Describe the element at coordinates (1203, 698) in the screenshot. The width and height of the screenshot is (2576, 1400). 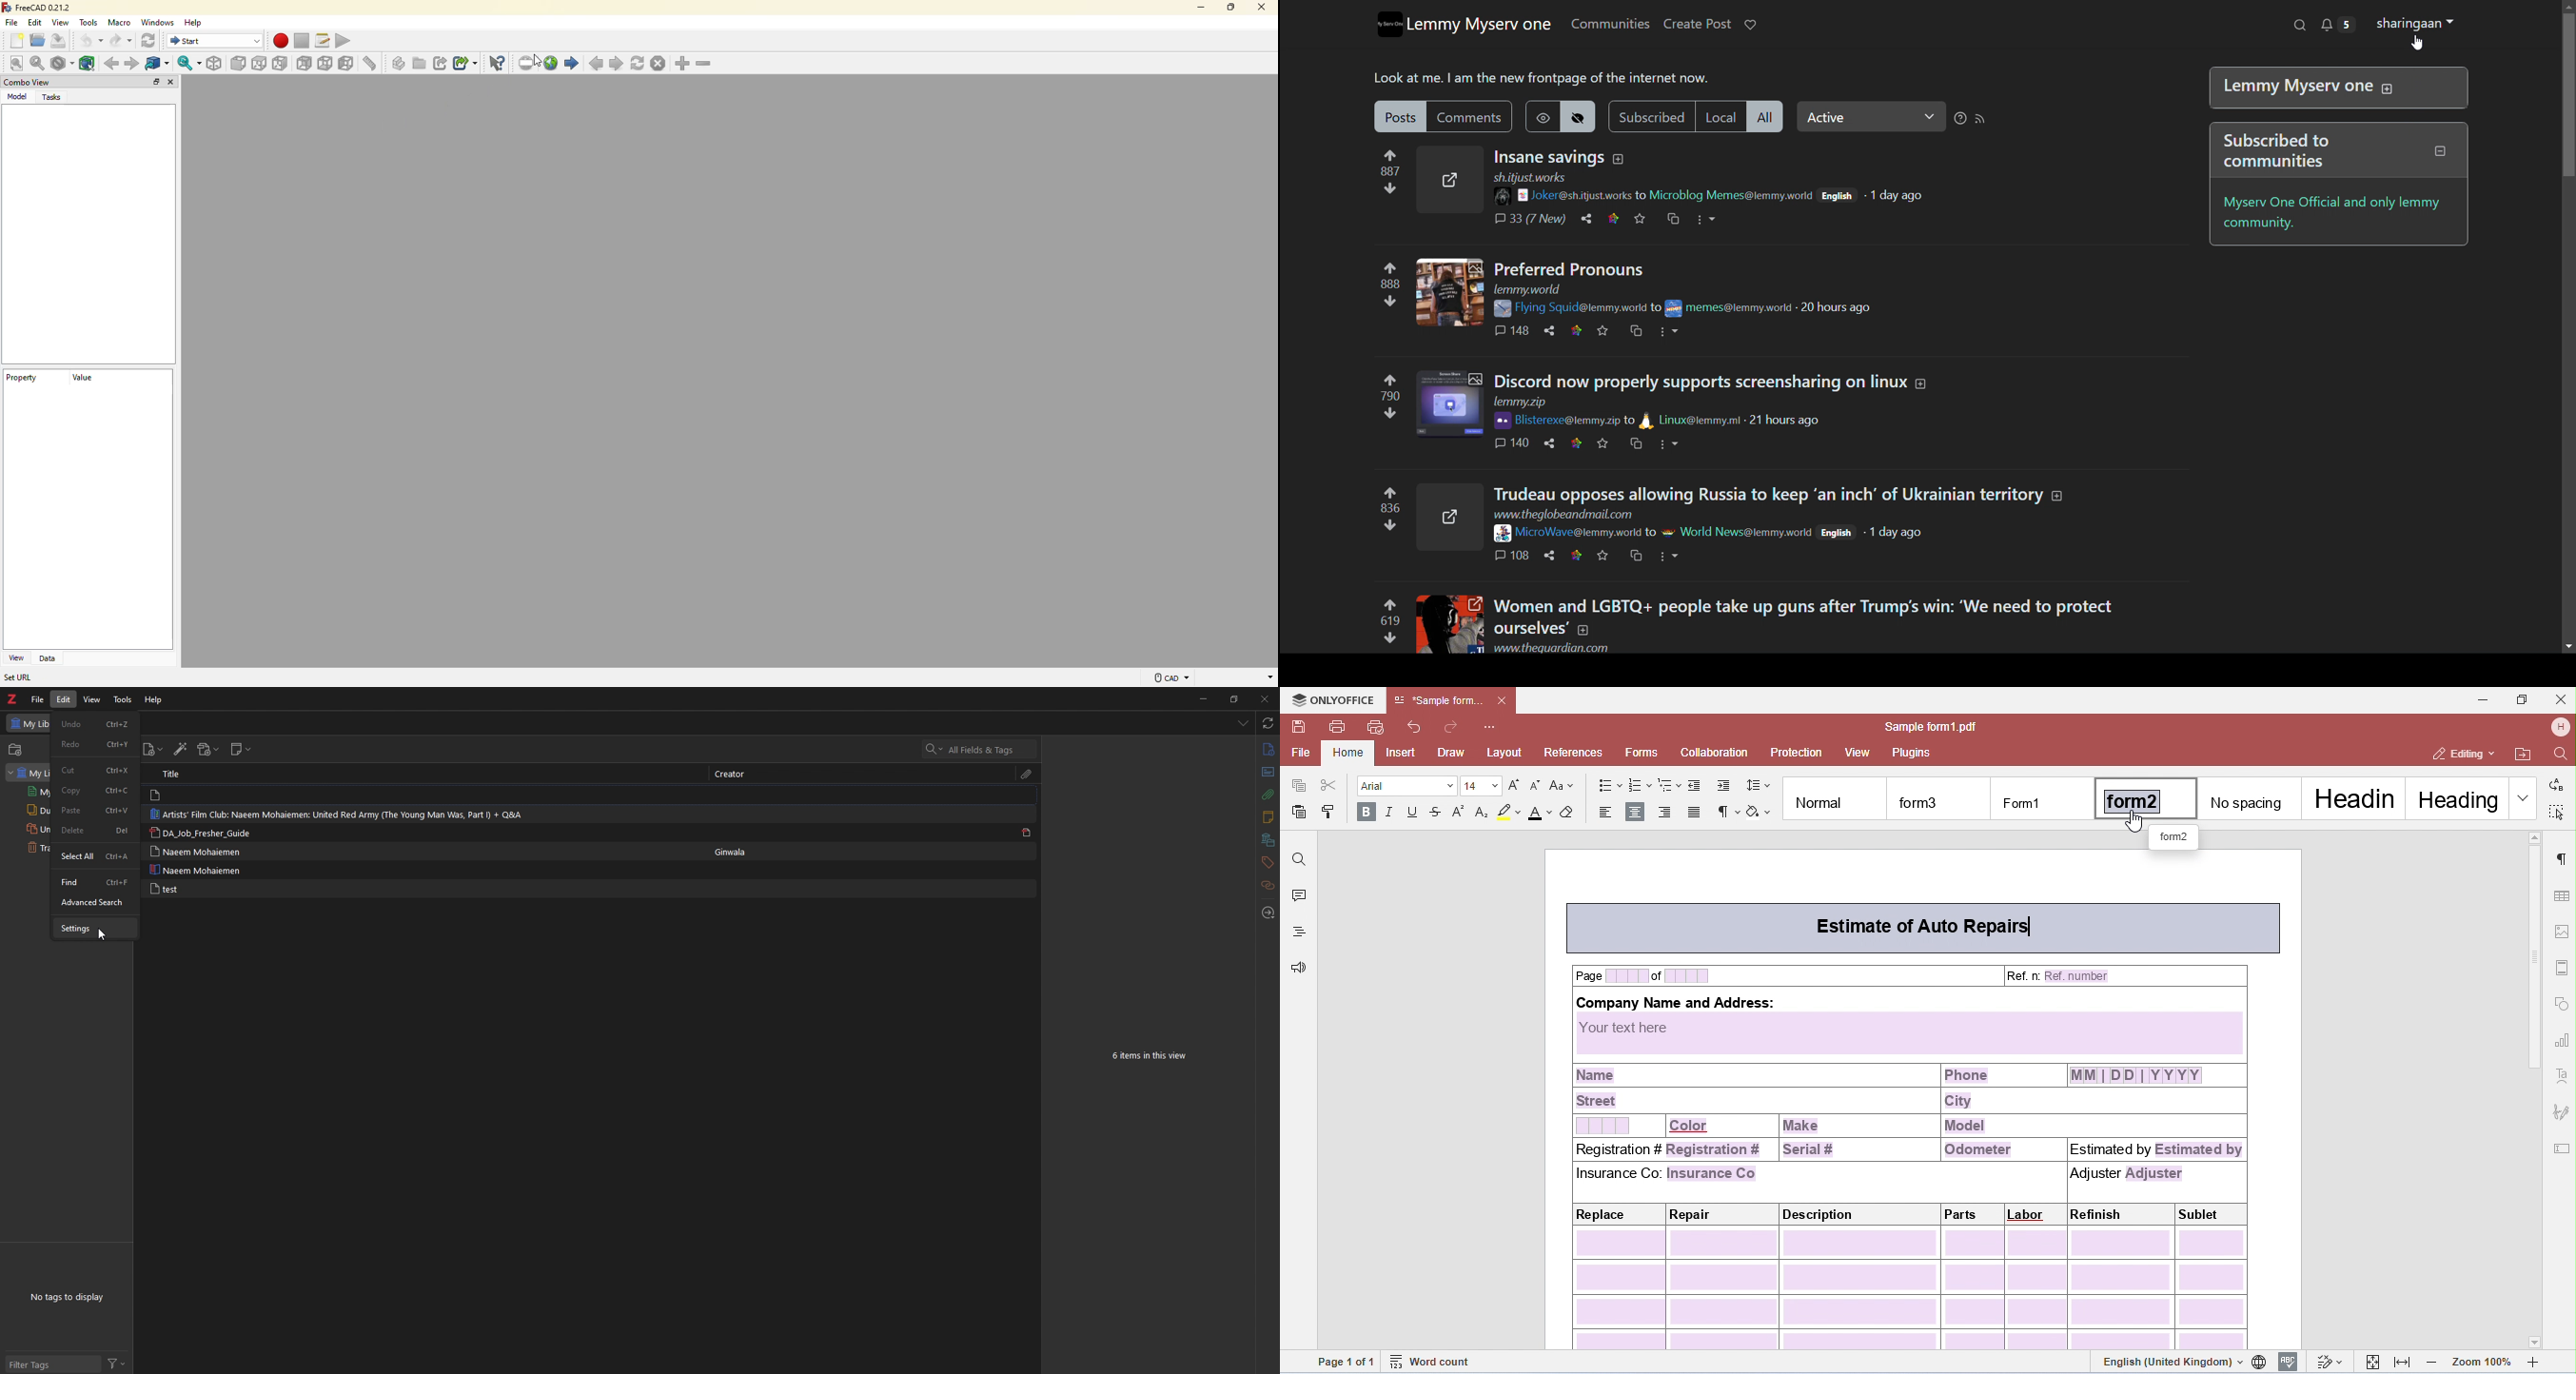
I see `minimize` at that location.